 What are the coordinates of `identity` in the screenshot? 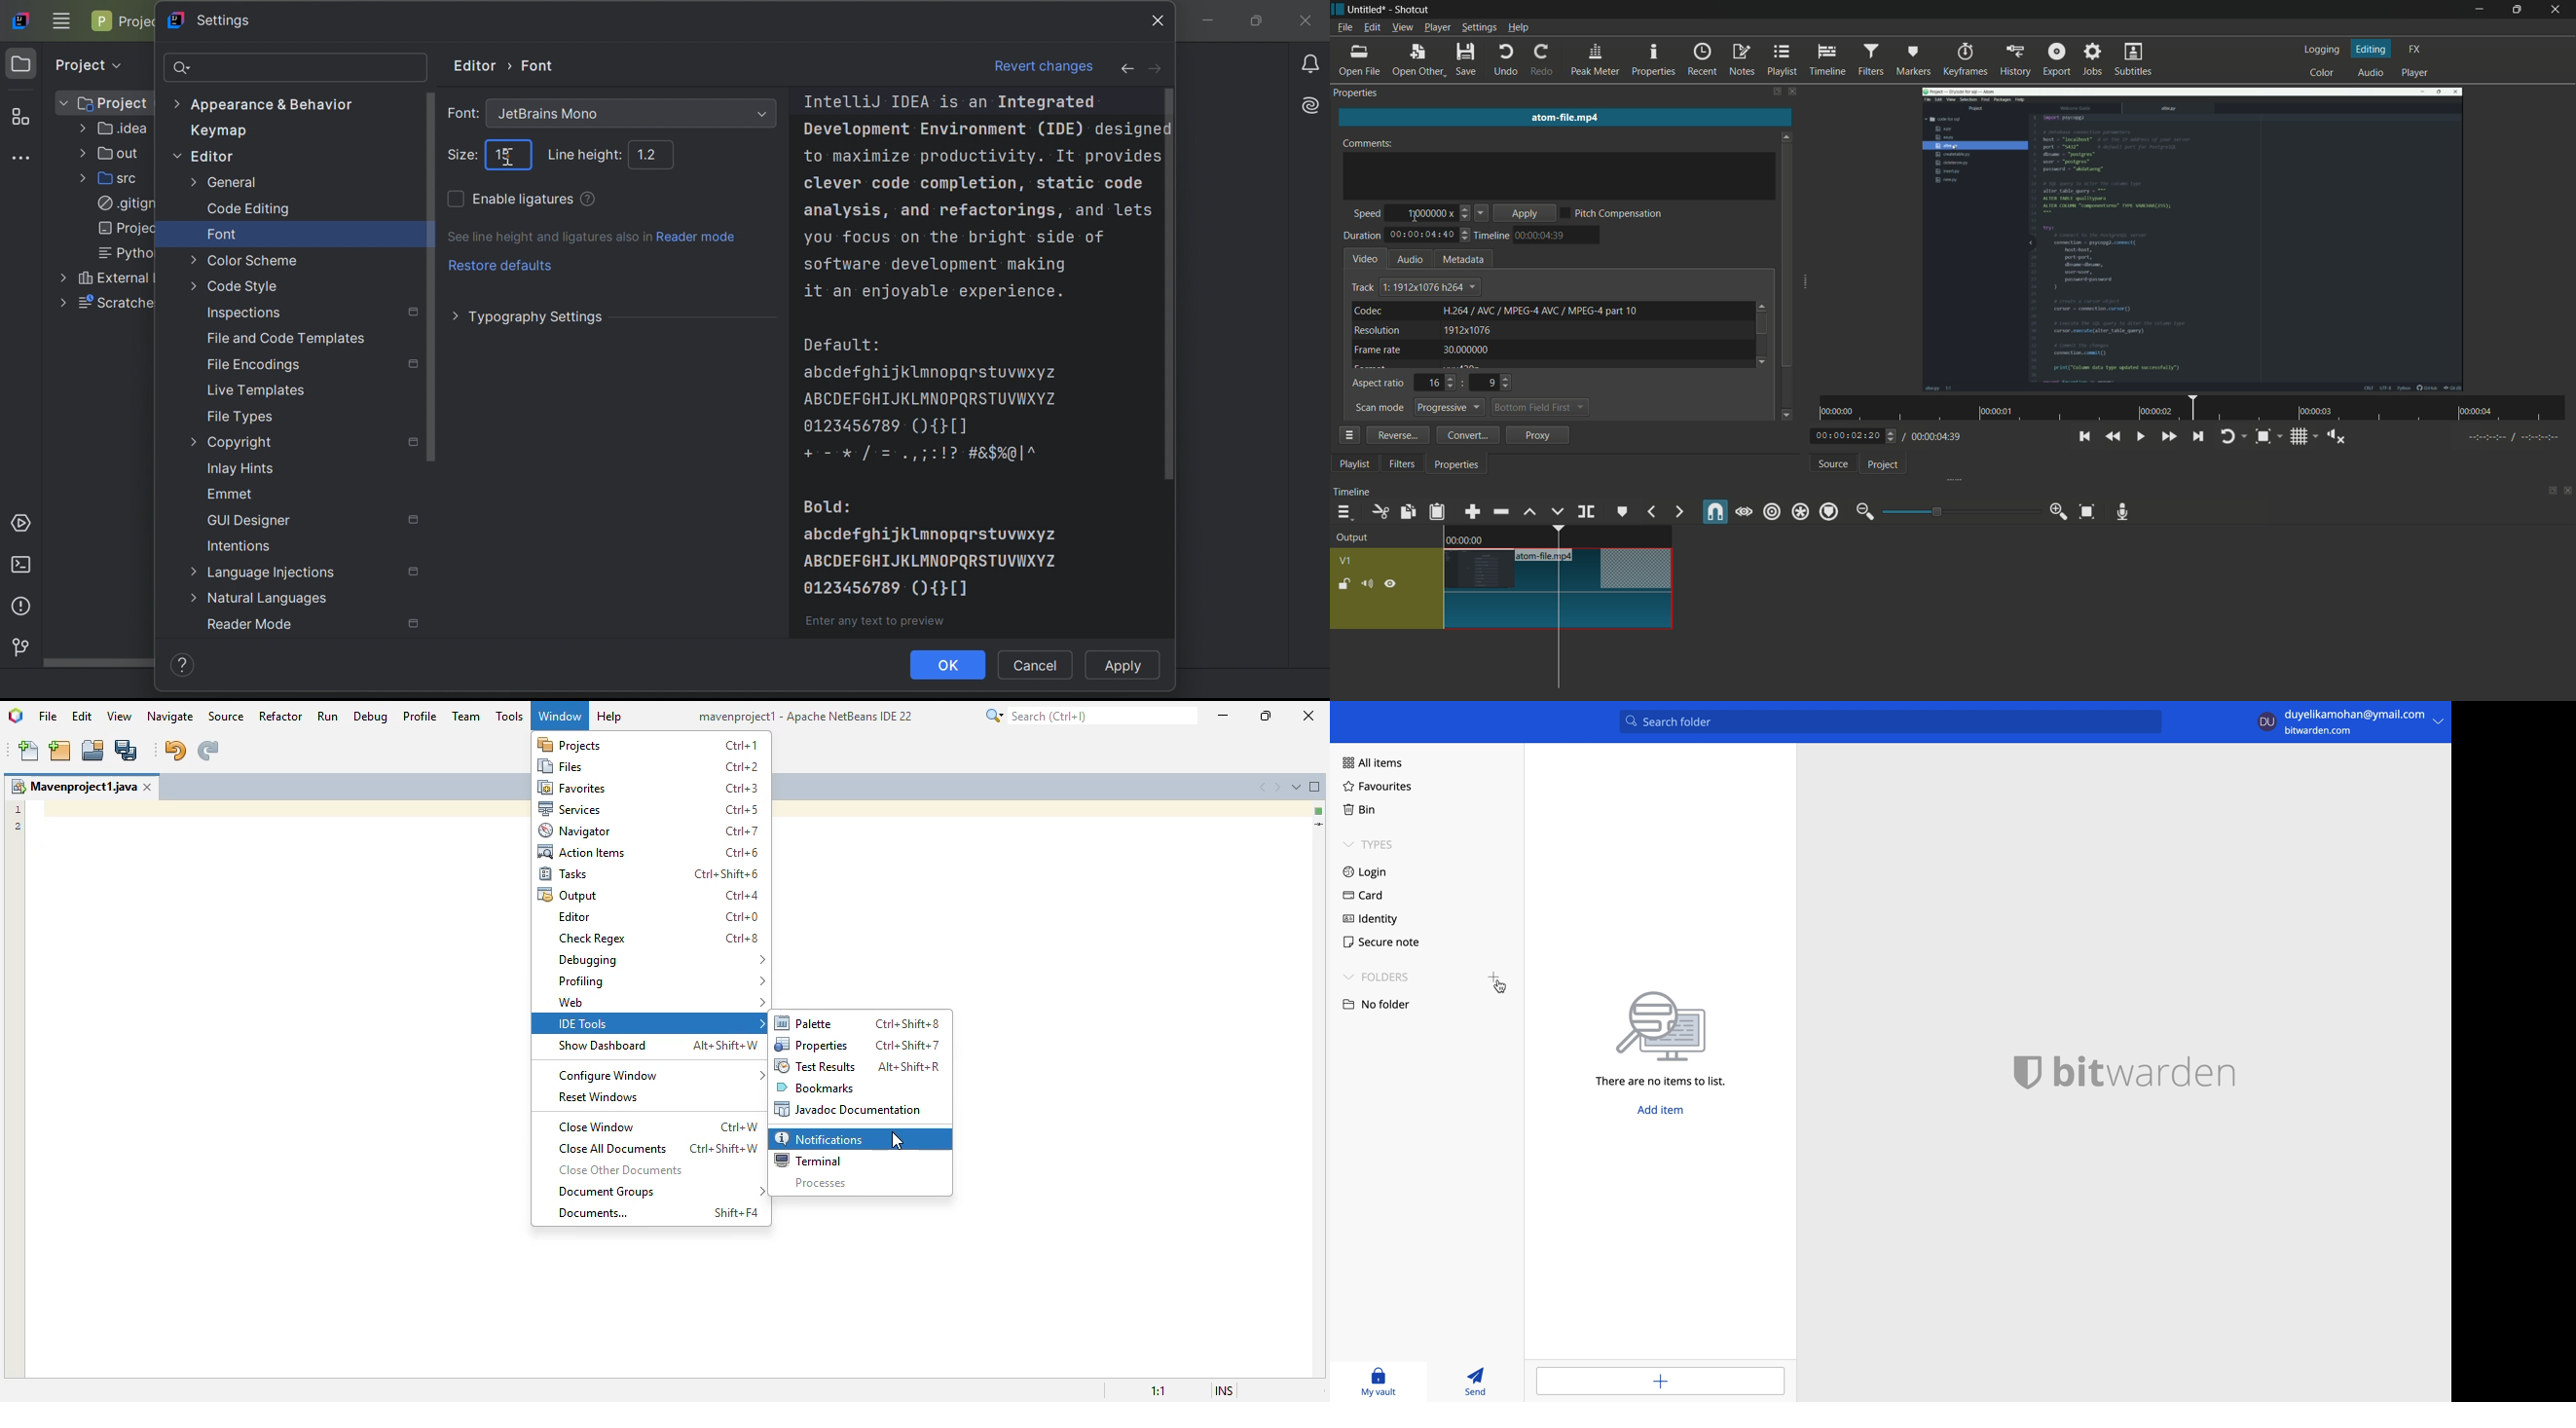 It's located at (1370, 917).